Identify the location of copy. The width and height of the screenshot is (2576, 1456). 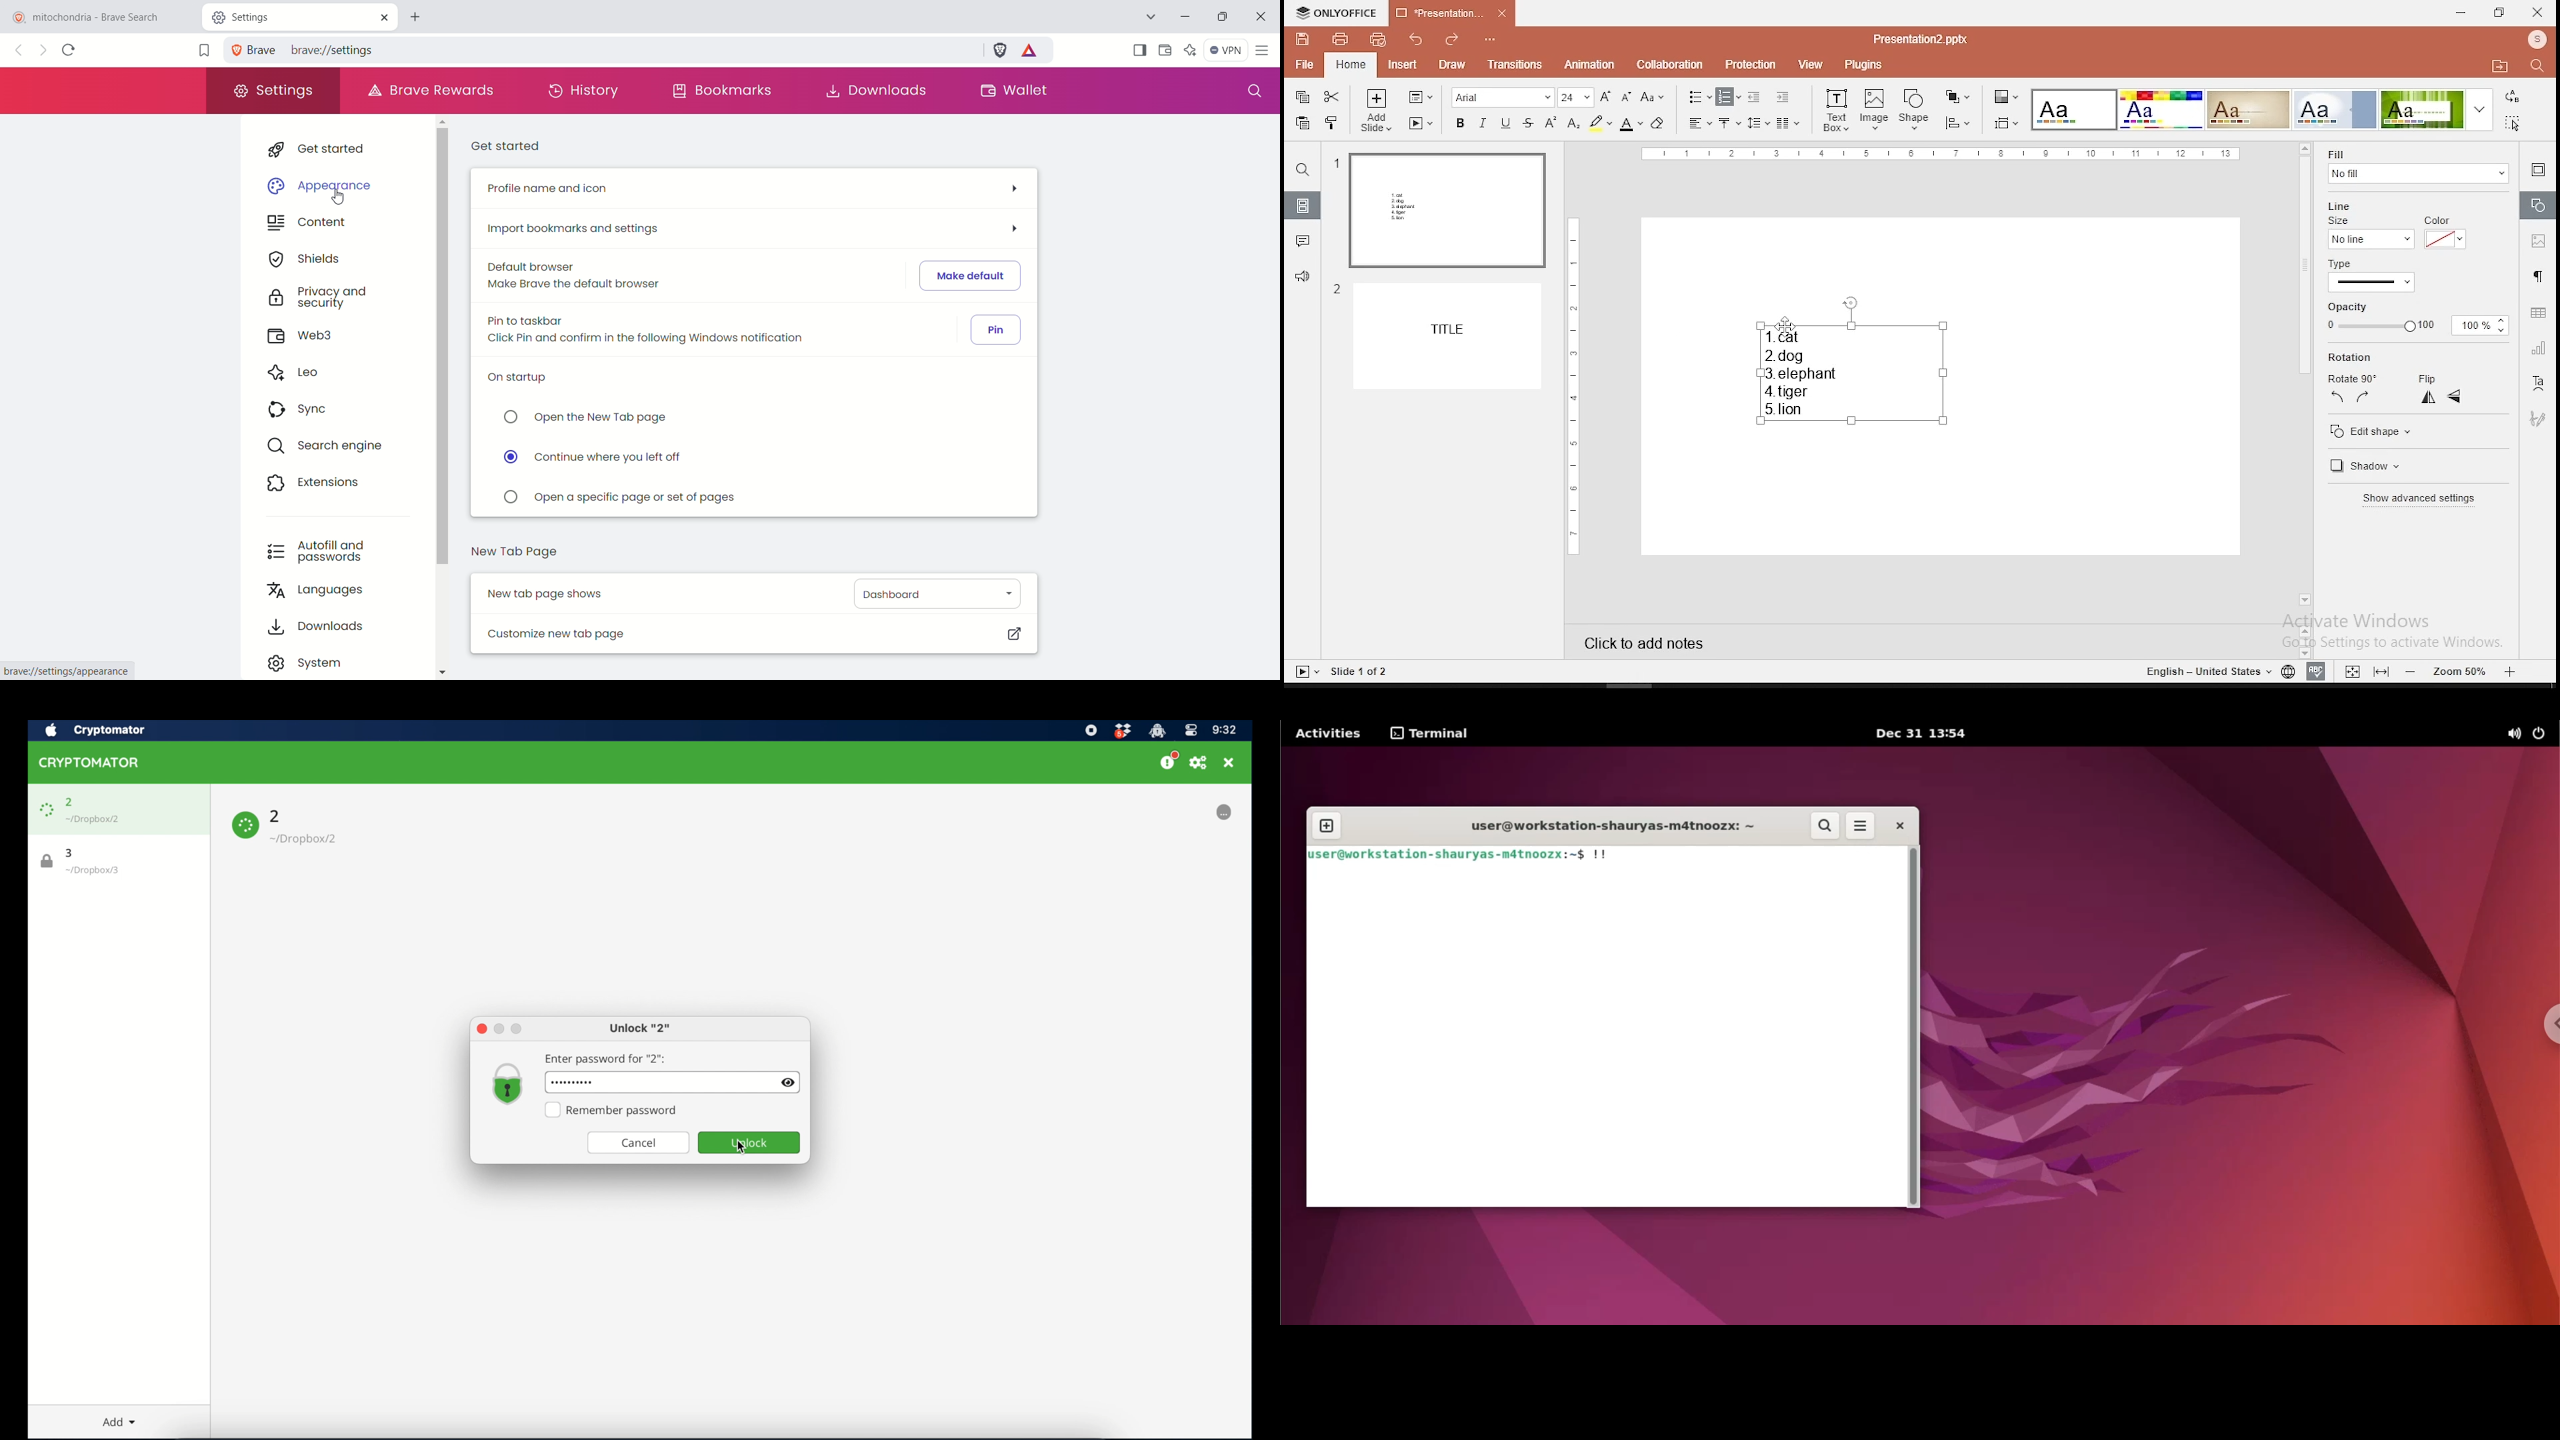
(1303, 97).